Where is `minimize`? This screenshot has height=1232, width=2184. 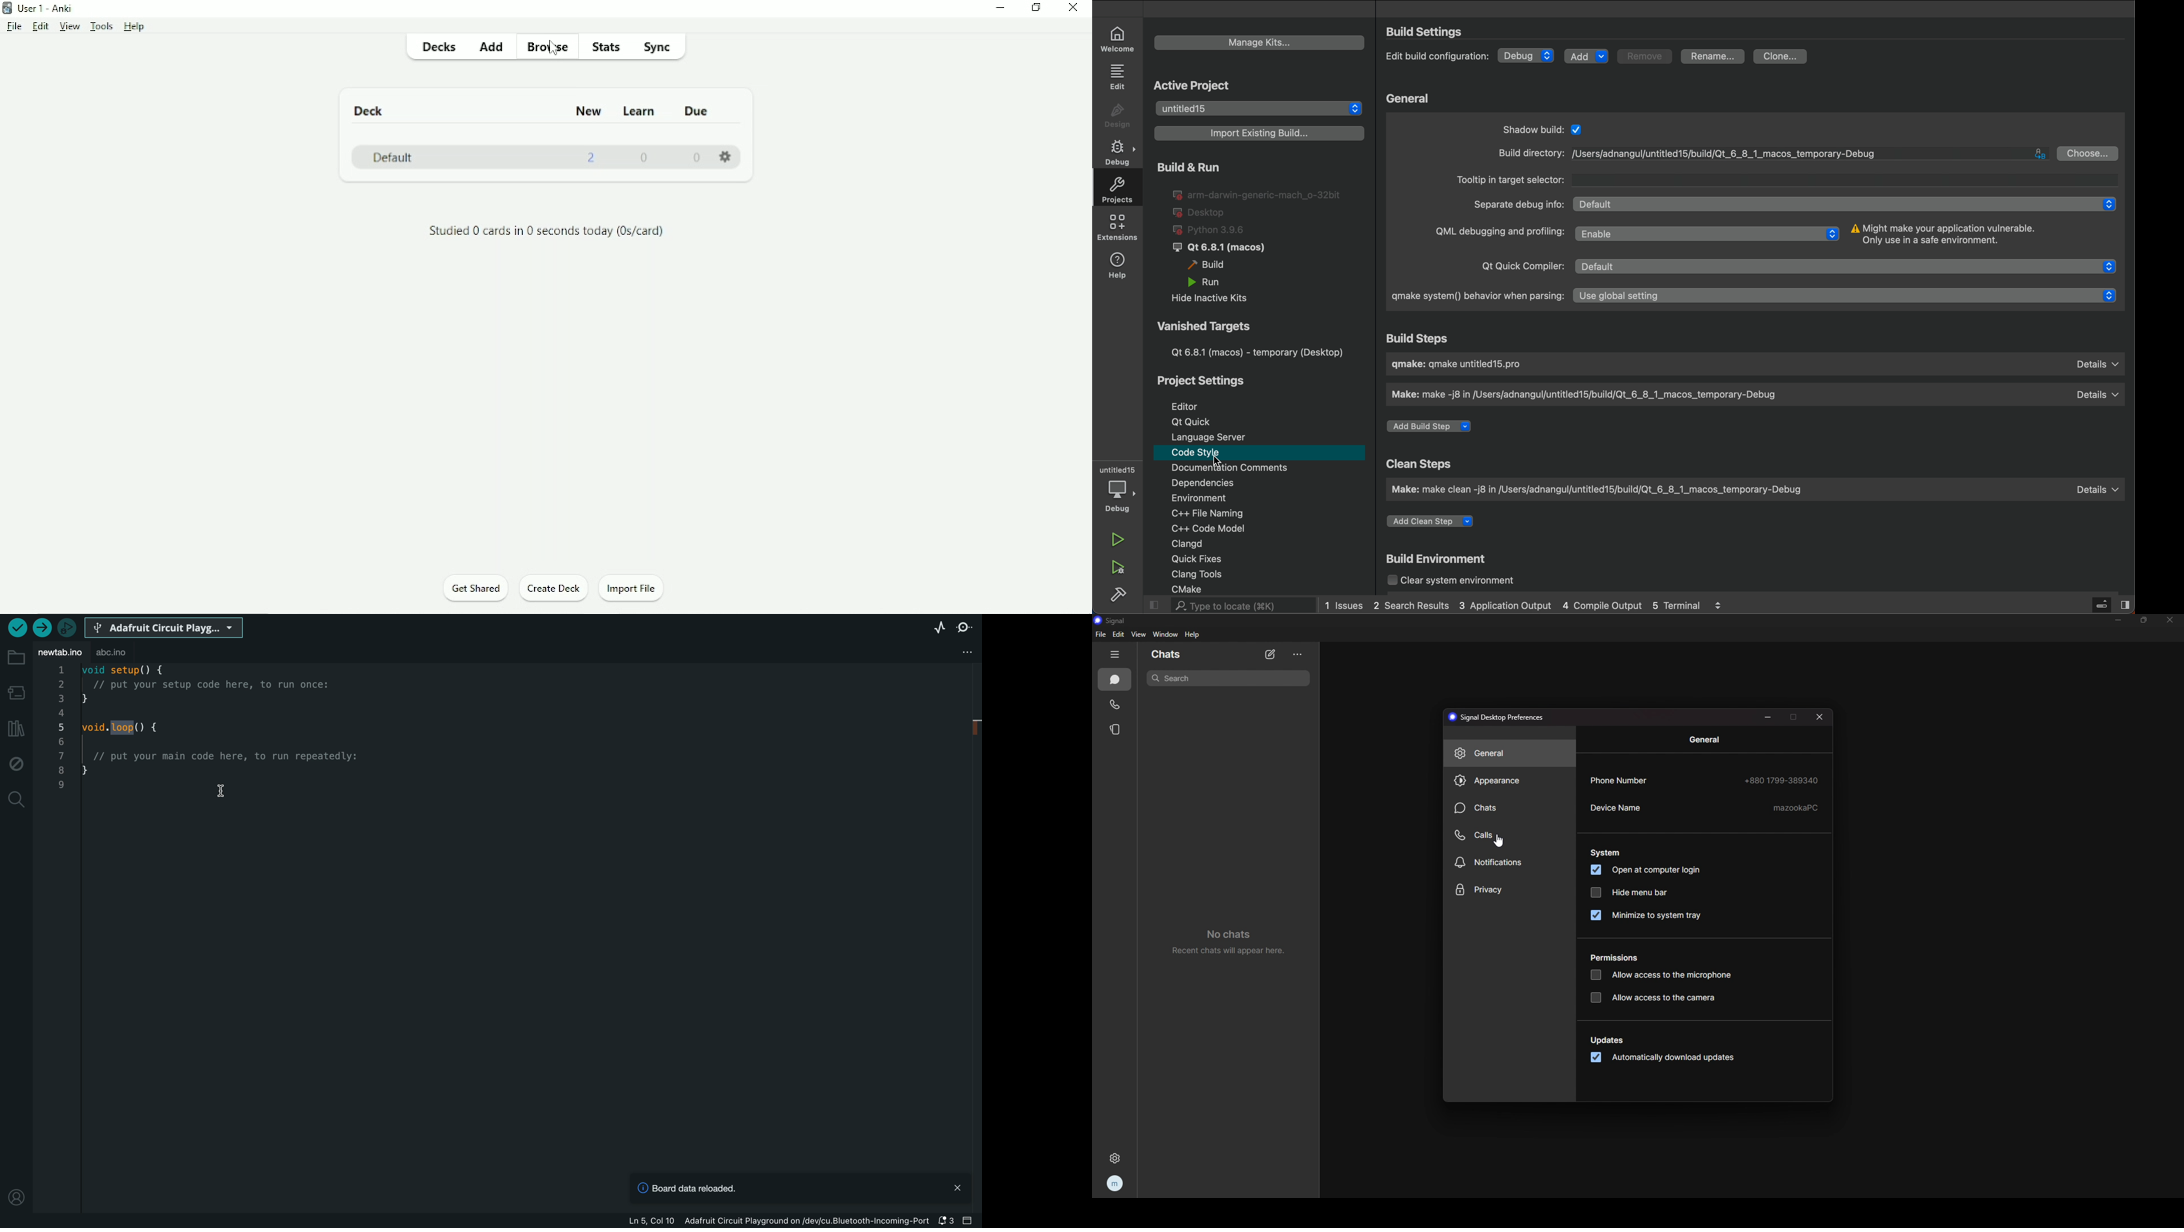
minimize is located at coordinates (2118, 620).